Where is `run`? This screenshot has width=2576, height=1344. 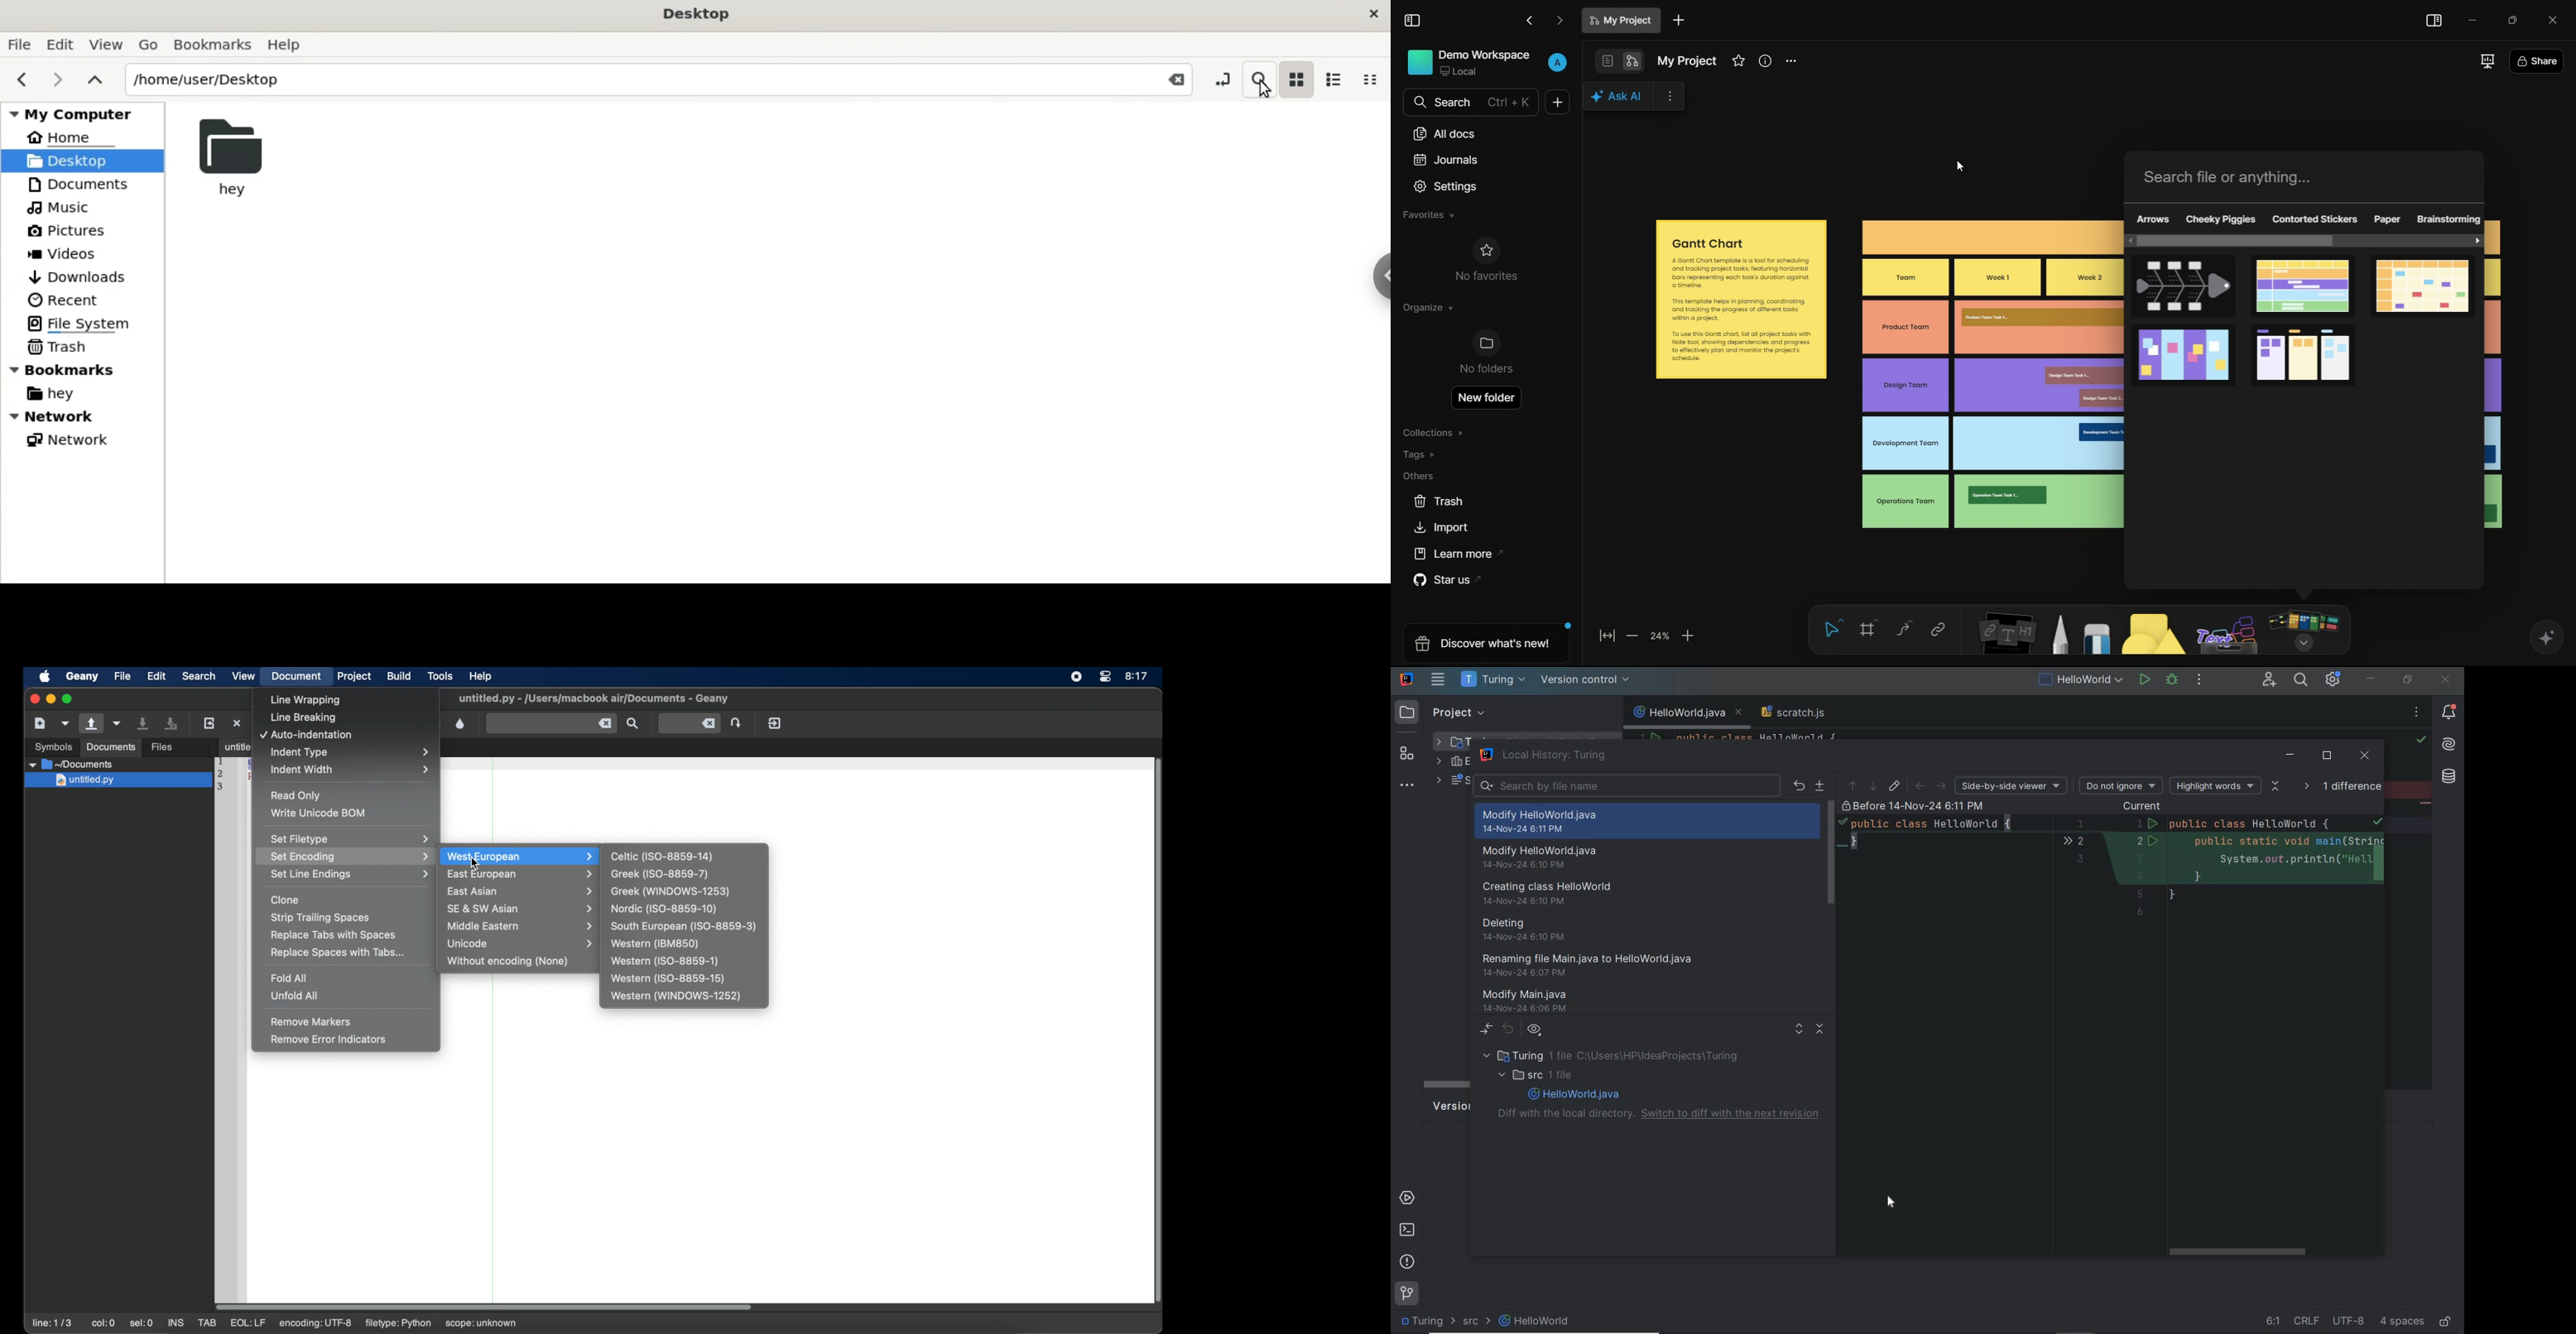
run is located at coordinates (2146, 680).